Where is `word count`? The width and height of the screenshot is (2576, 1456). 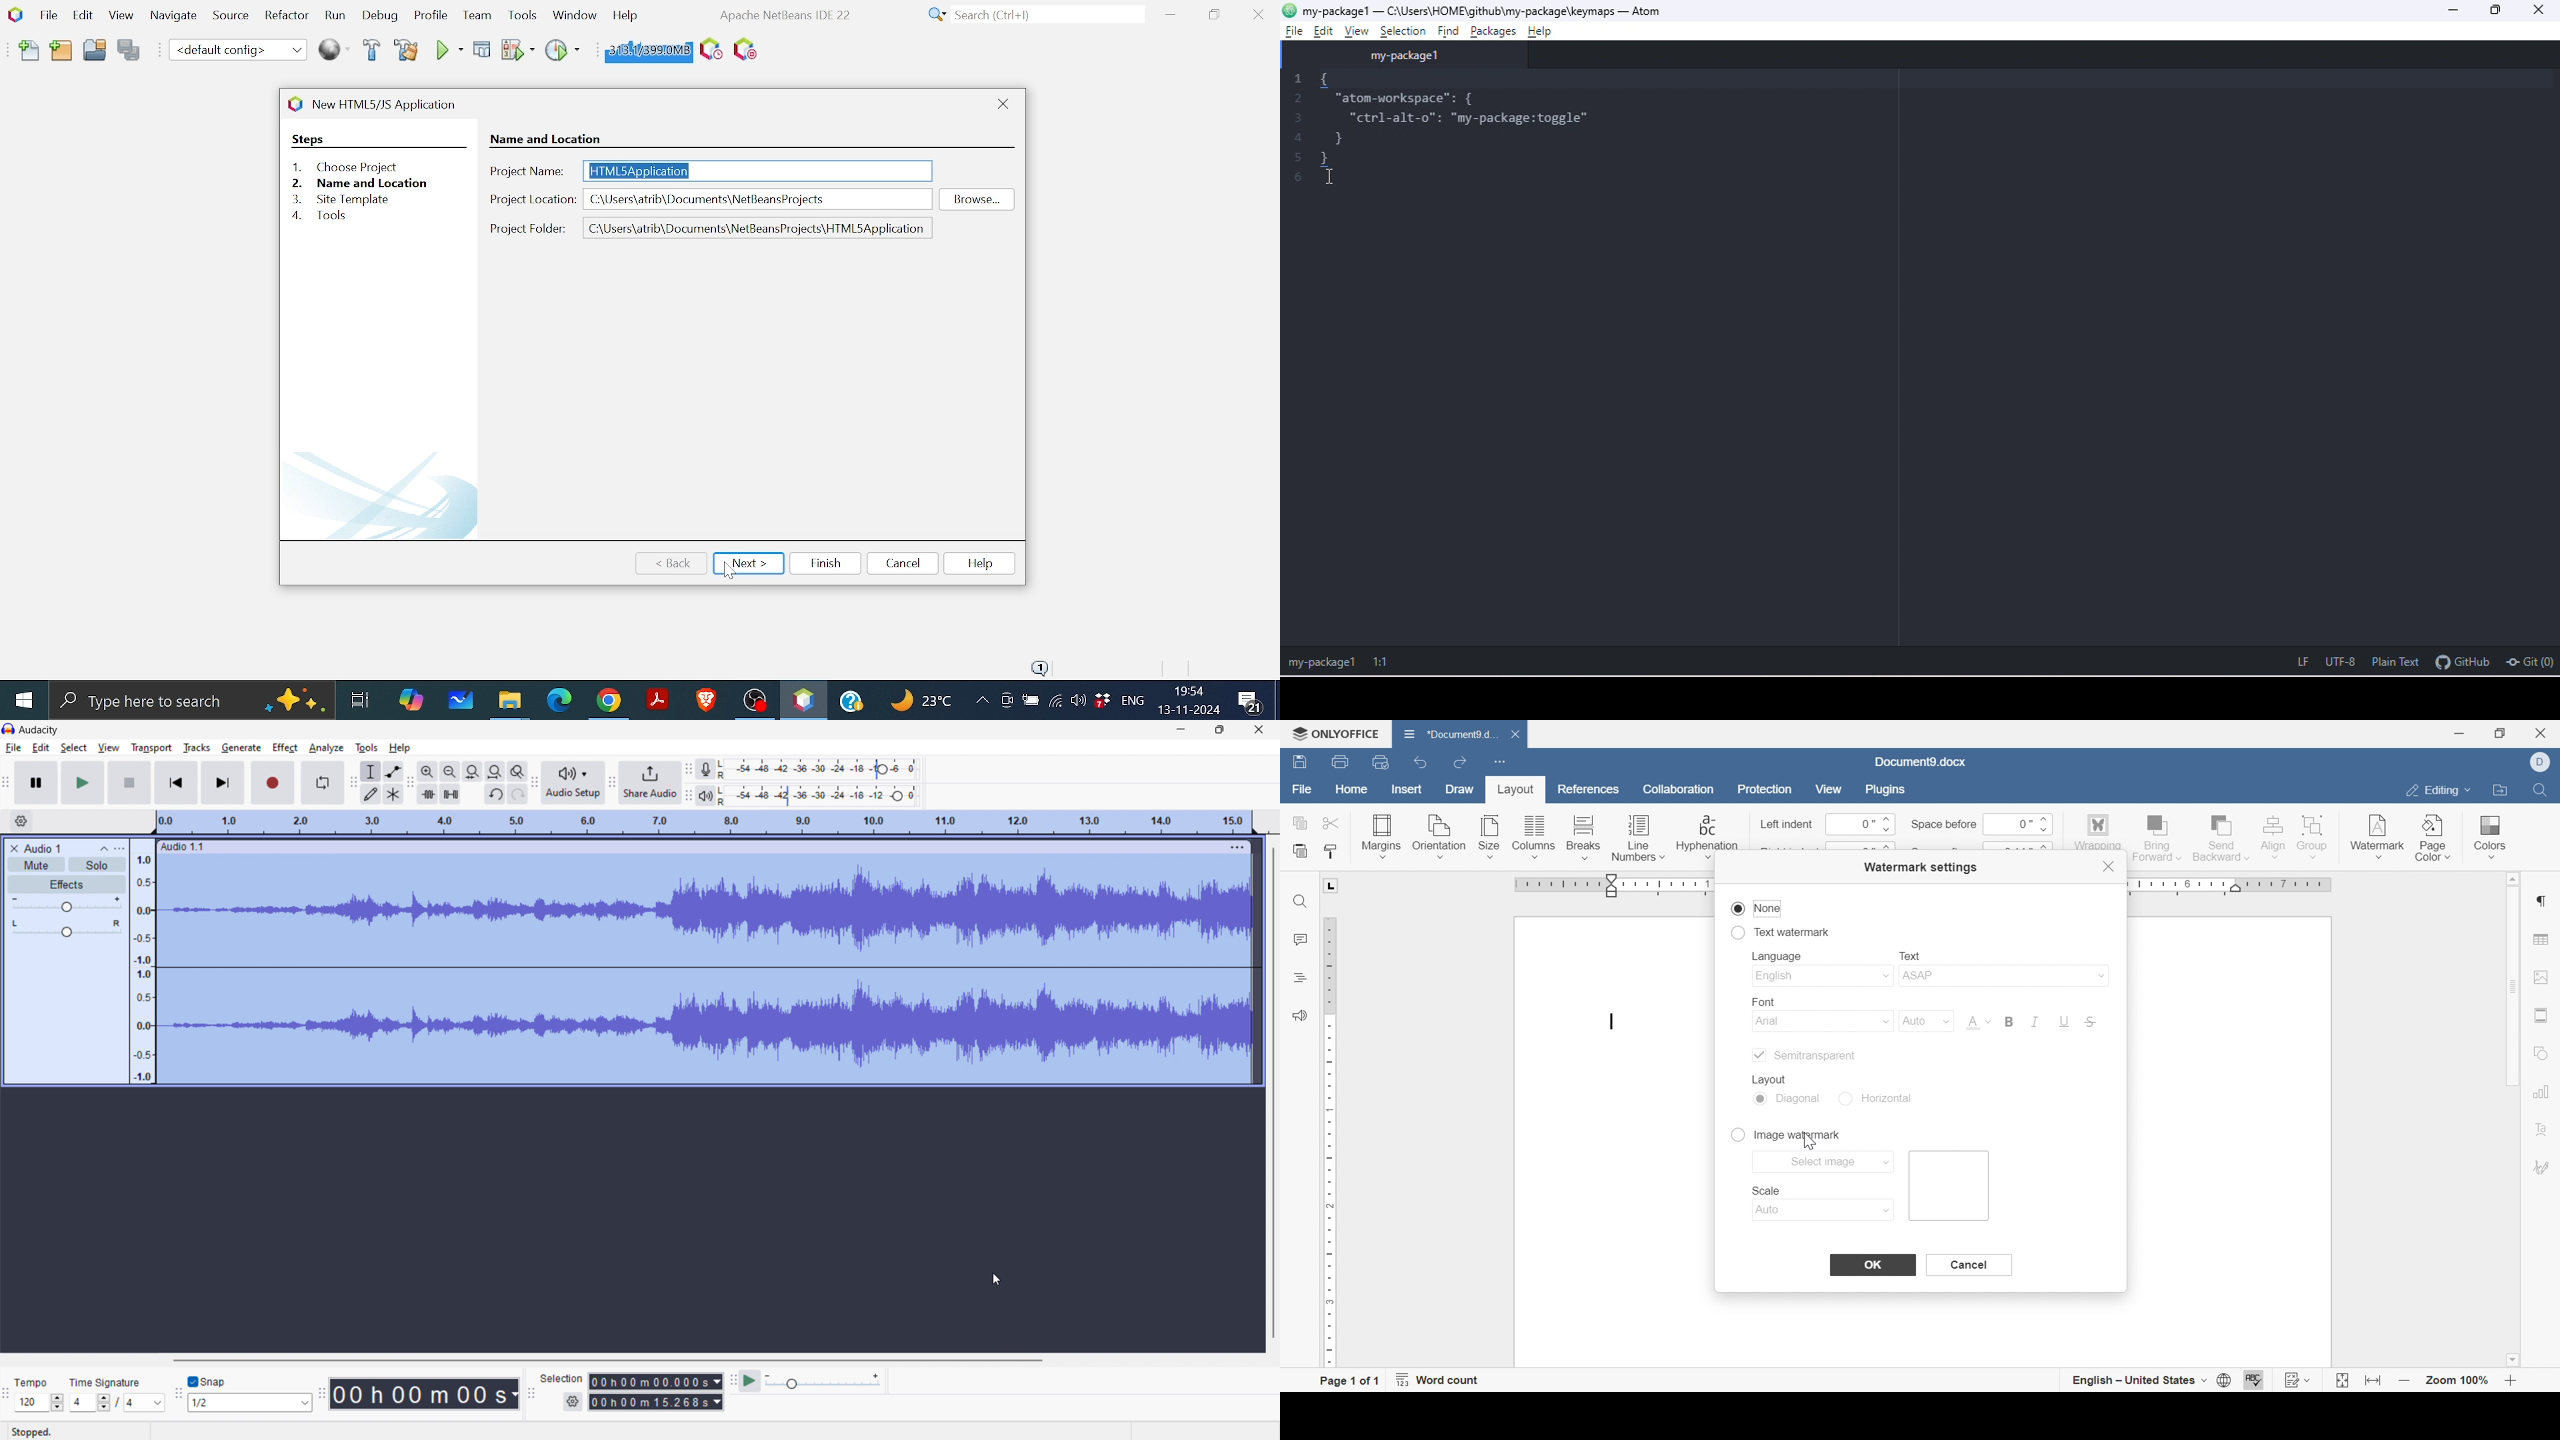
word count is located at coordinates (1438, 1380).